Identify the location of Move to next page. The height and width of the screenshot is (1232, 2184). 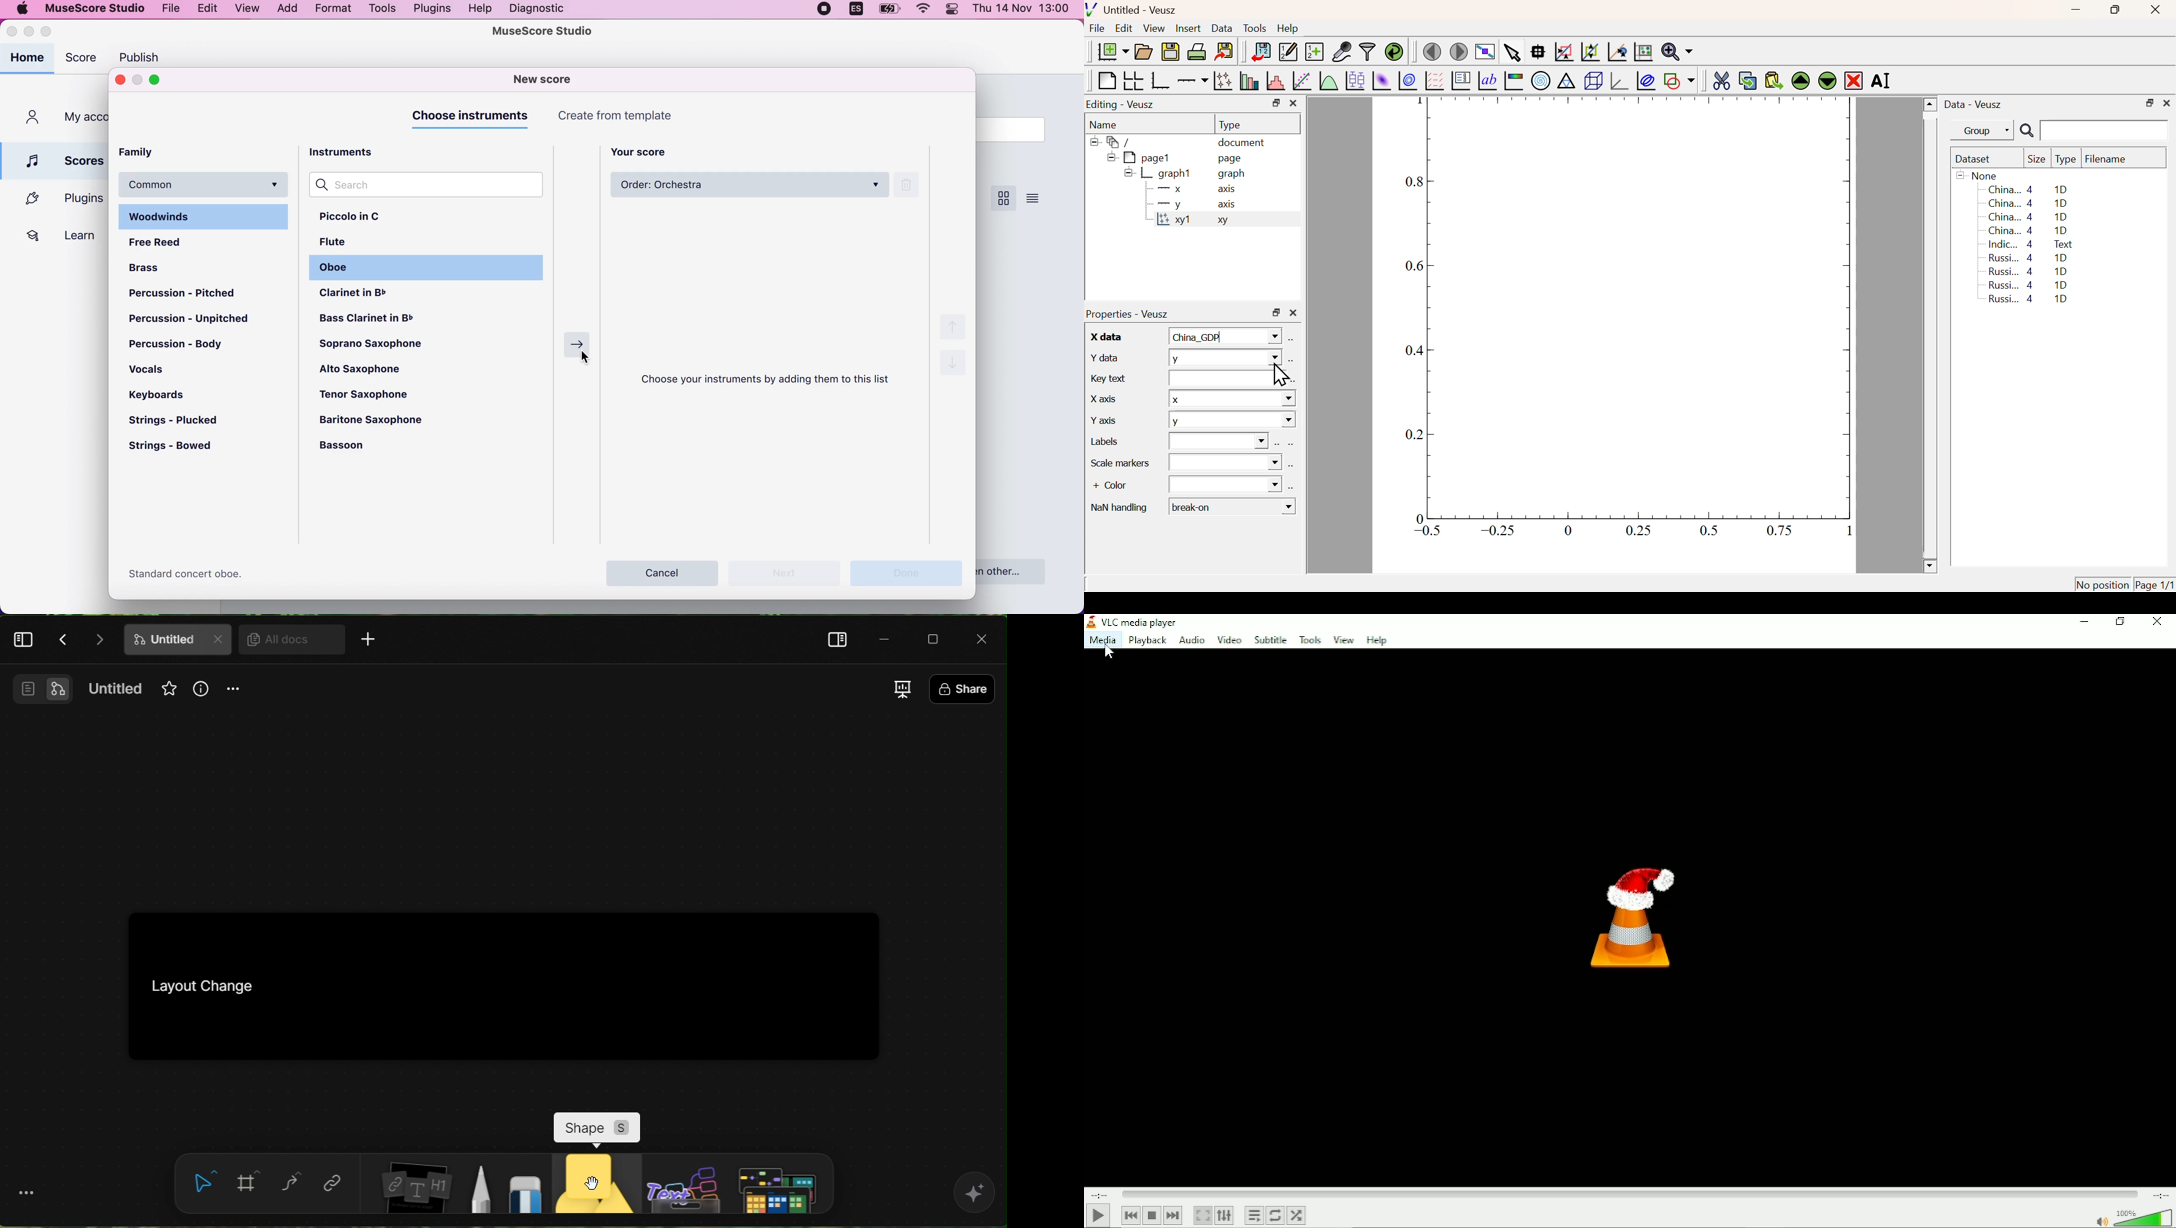
(1459, 52).